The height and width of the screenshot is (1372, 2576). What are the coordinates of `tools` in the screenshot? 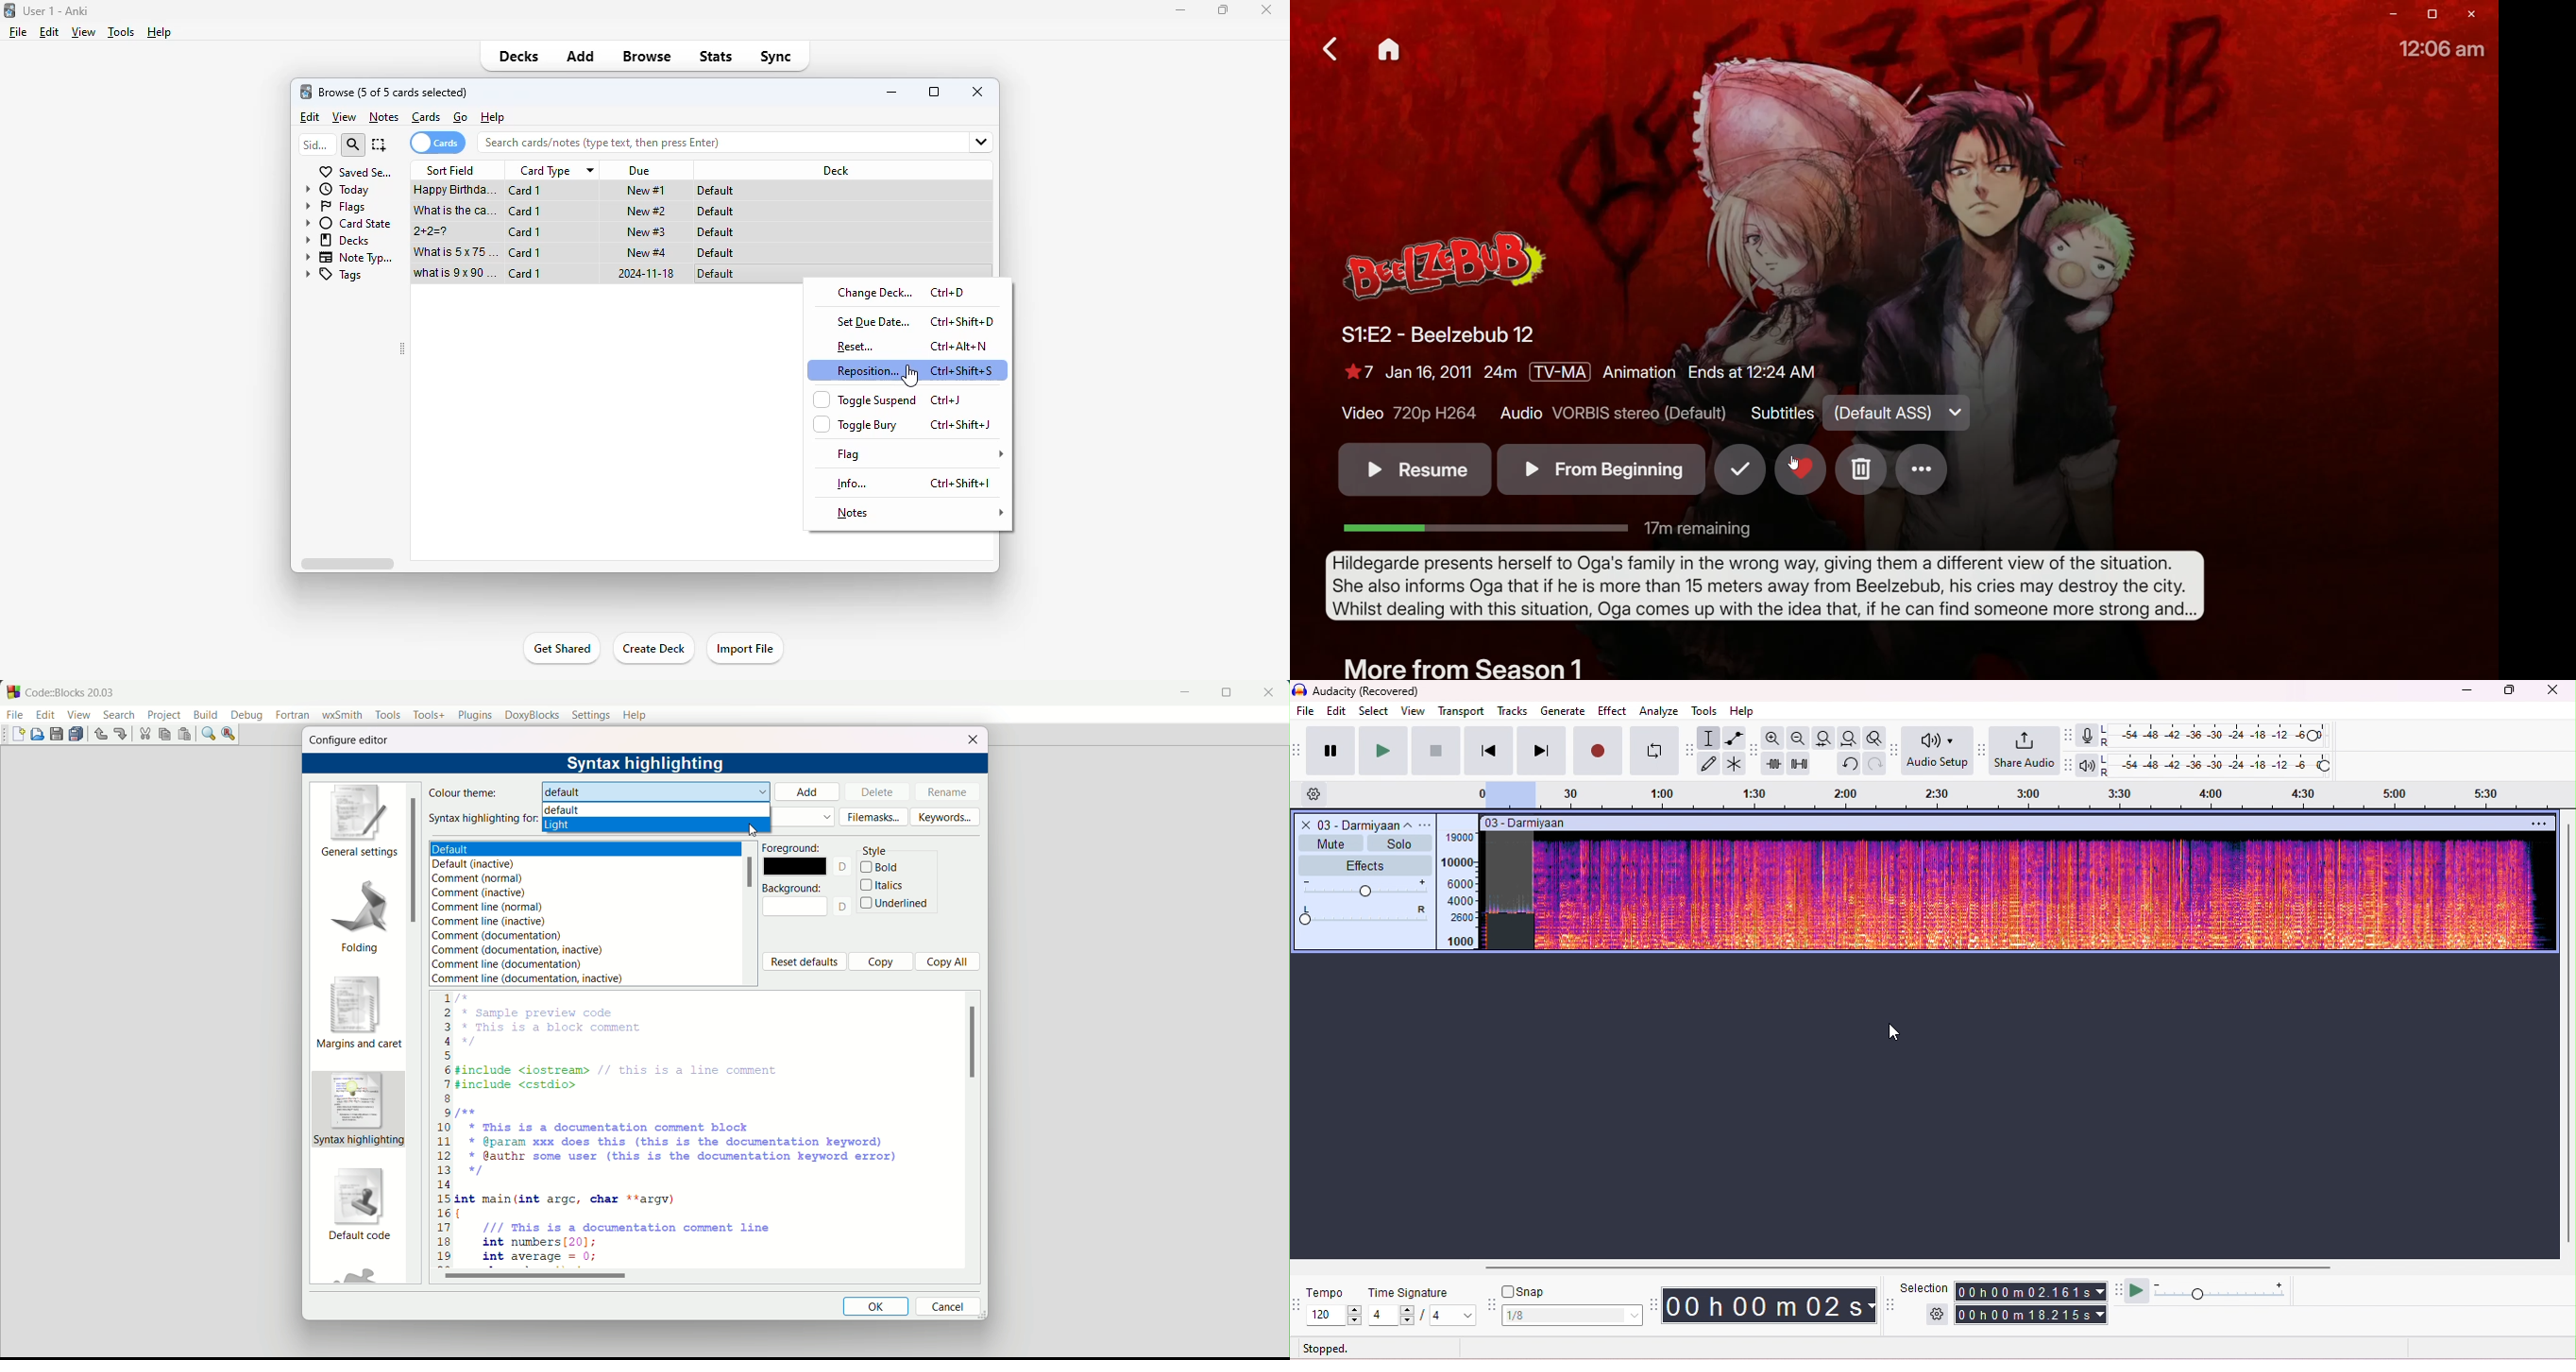 It's located at (121, 33).